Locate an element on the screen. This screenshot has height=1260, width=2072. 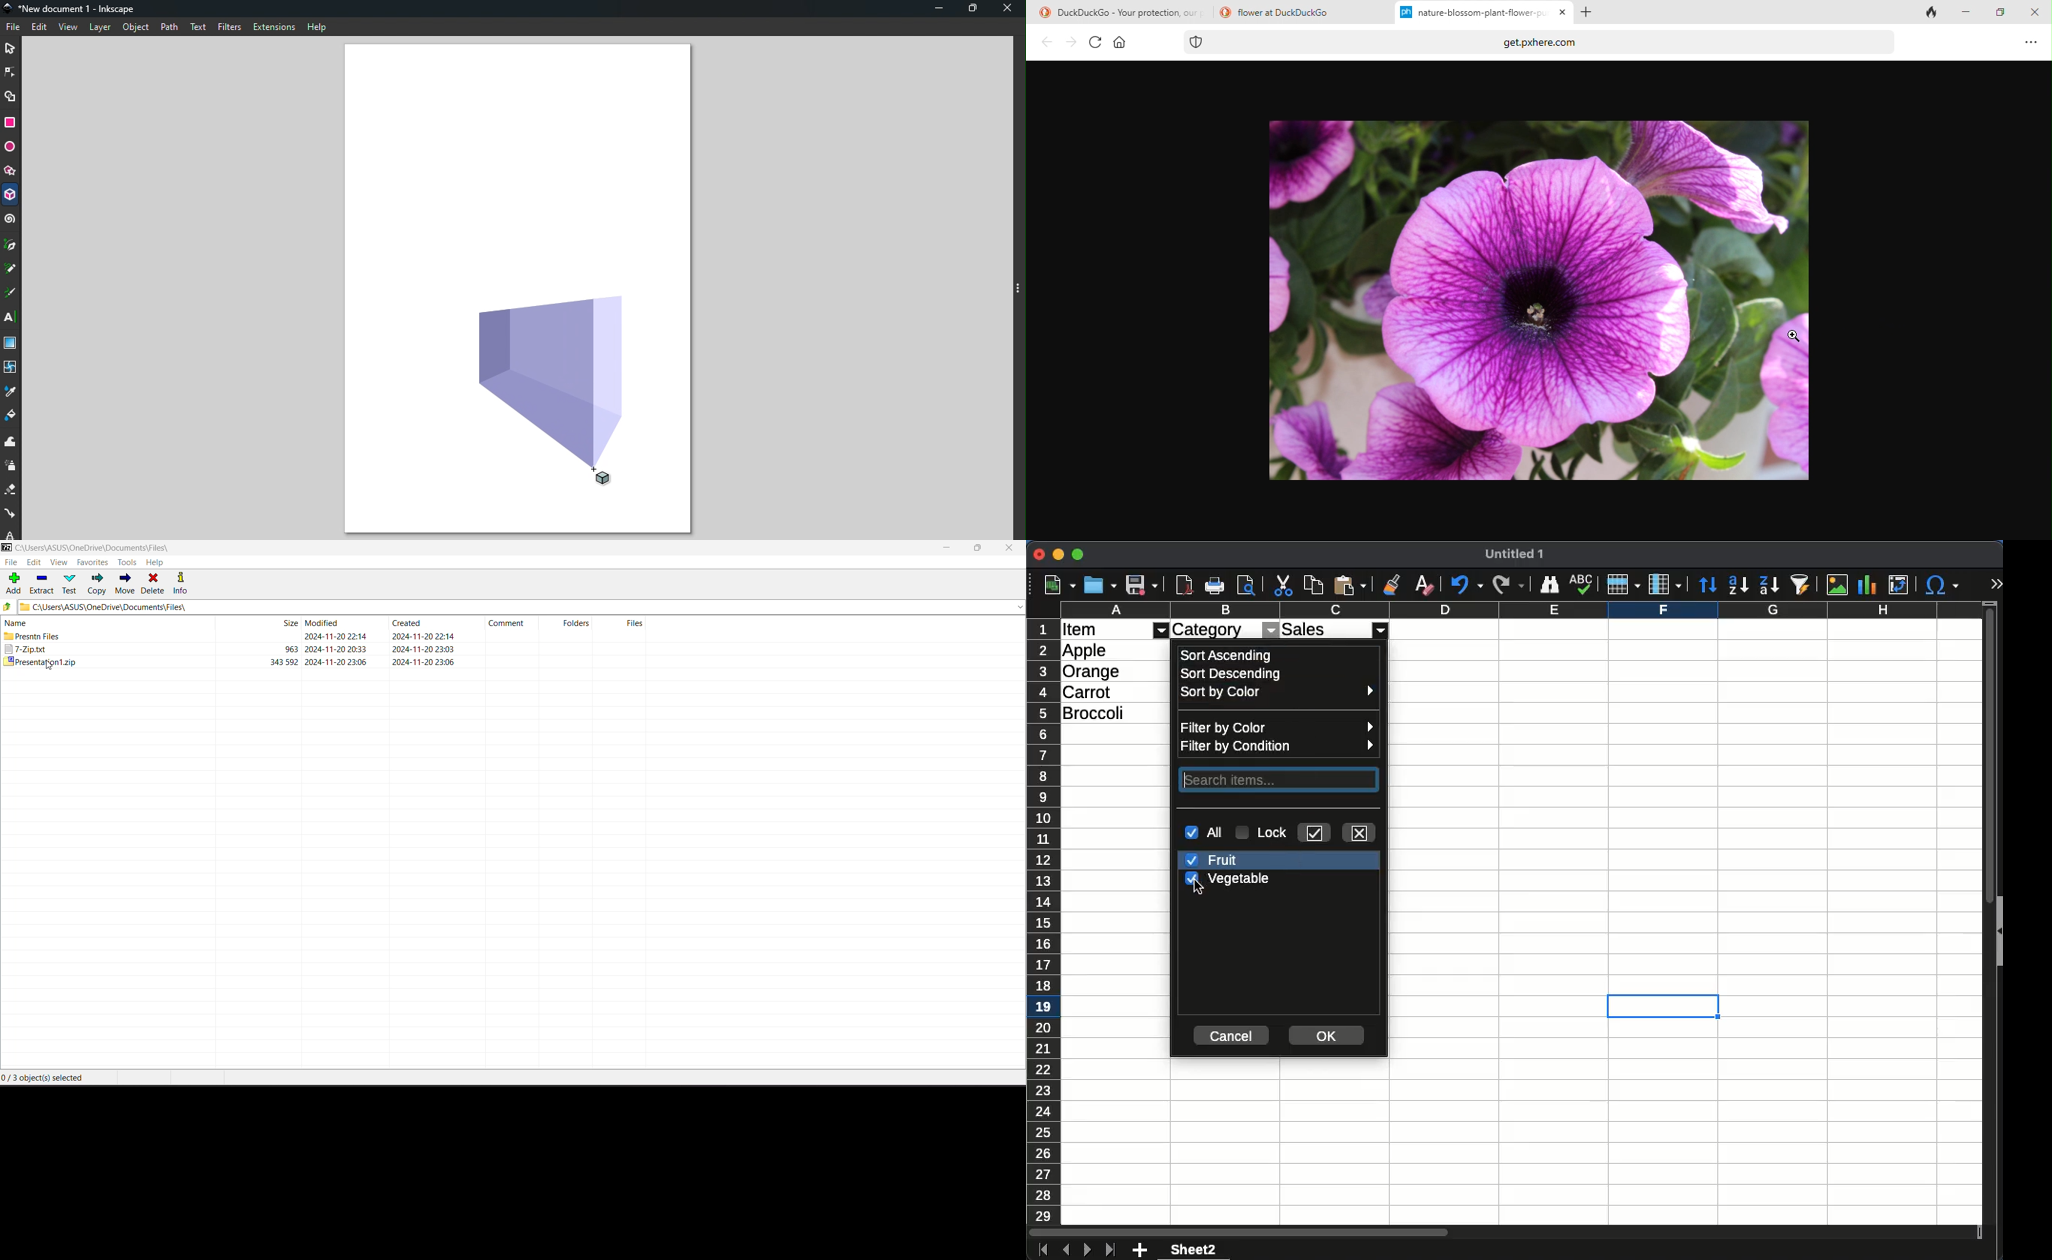
Selector tool is located at coordinates (12, 48).